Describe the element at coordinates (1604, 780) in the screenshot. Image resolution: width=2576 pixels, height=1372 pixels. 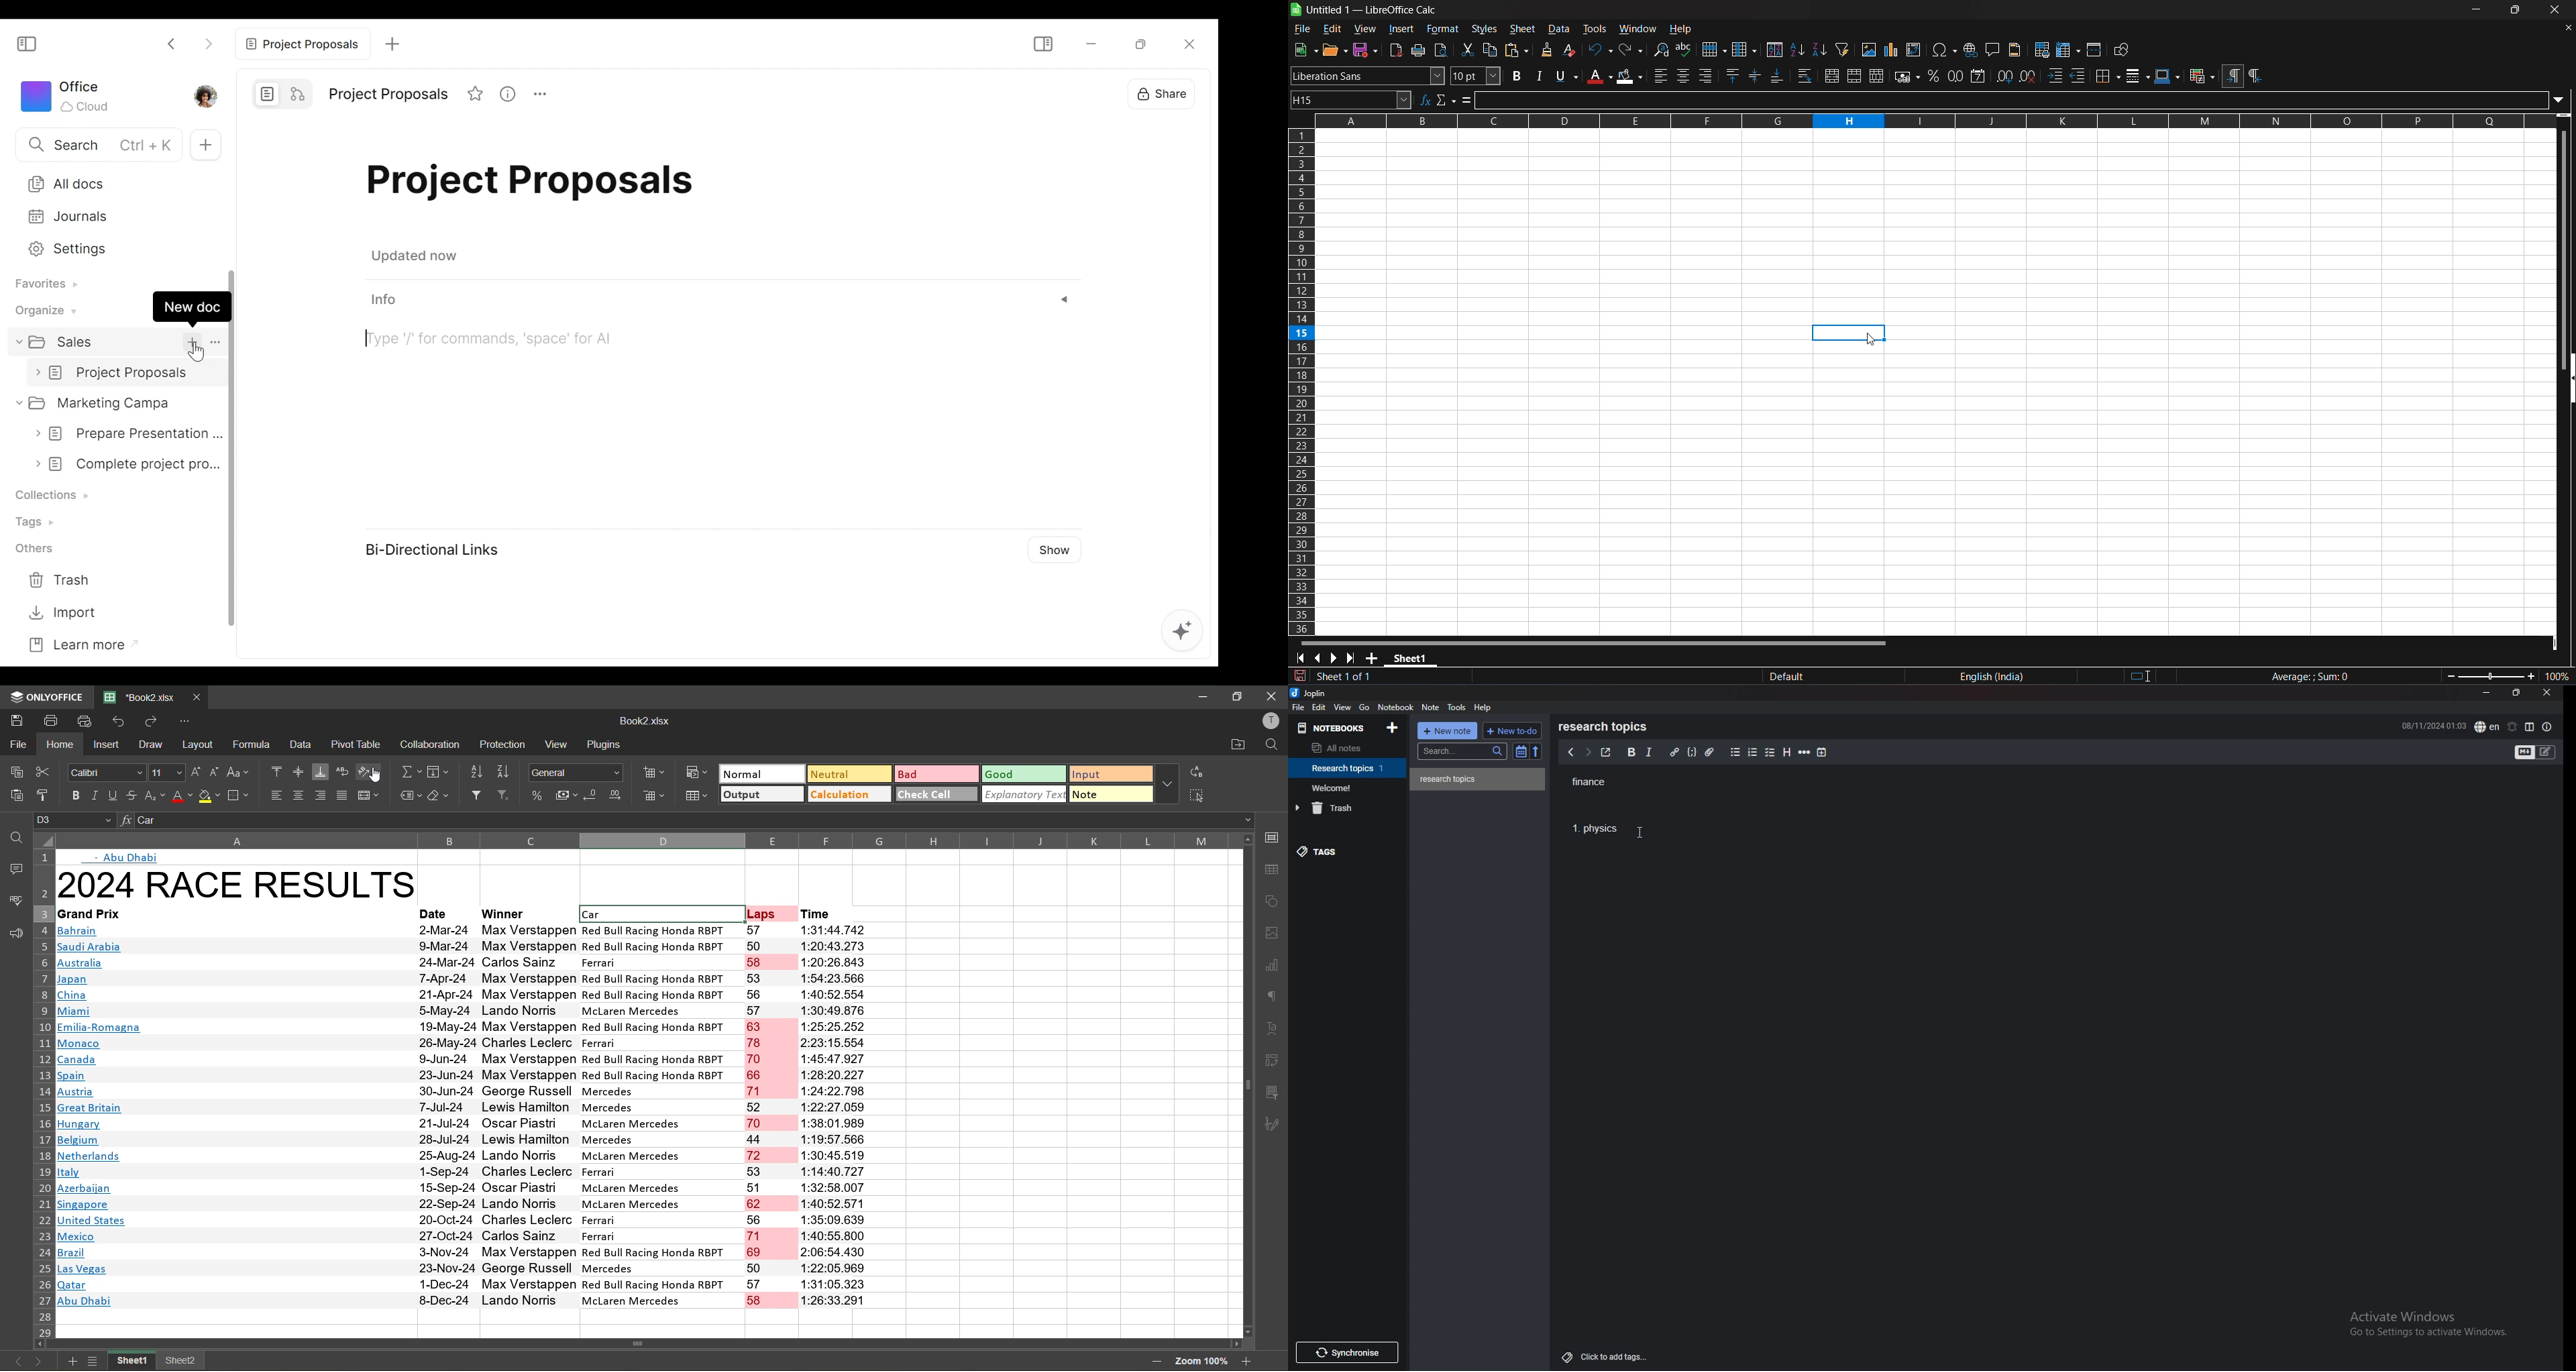
I see ` finance` at that location.